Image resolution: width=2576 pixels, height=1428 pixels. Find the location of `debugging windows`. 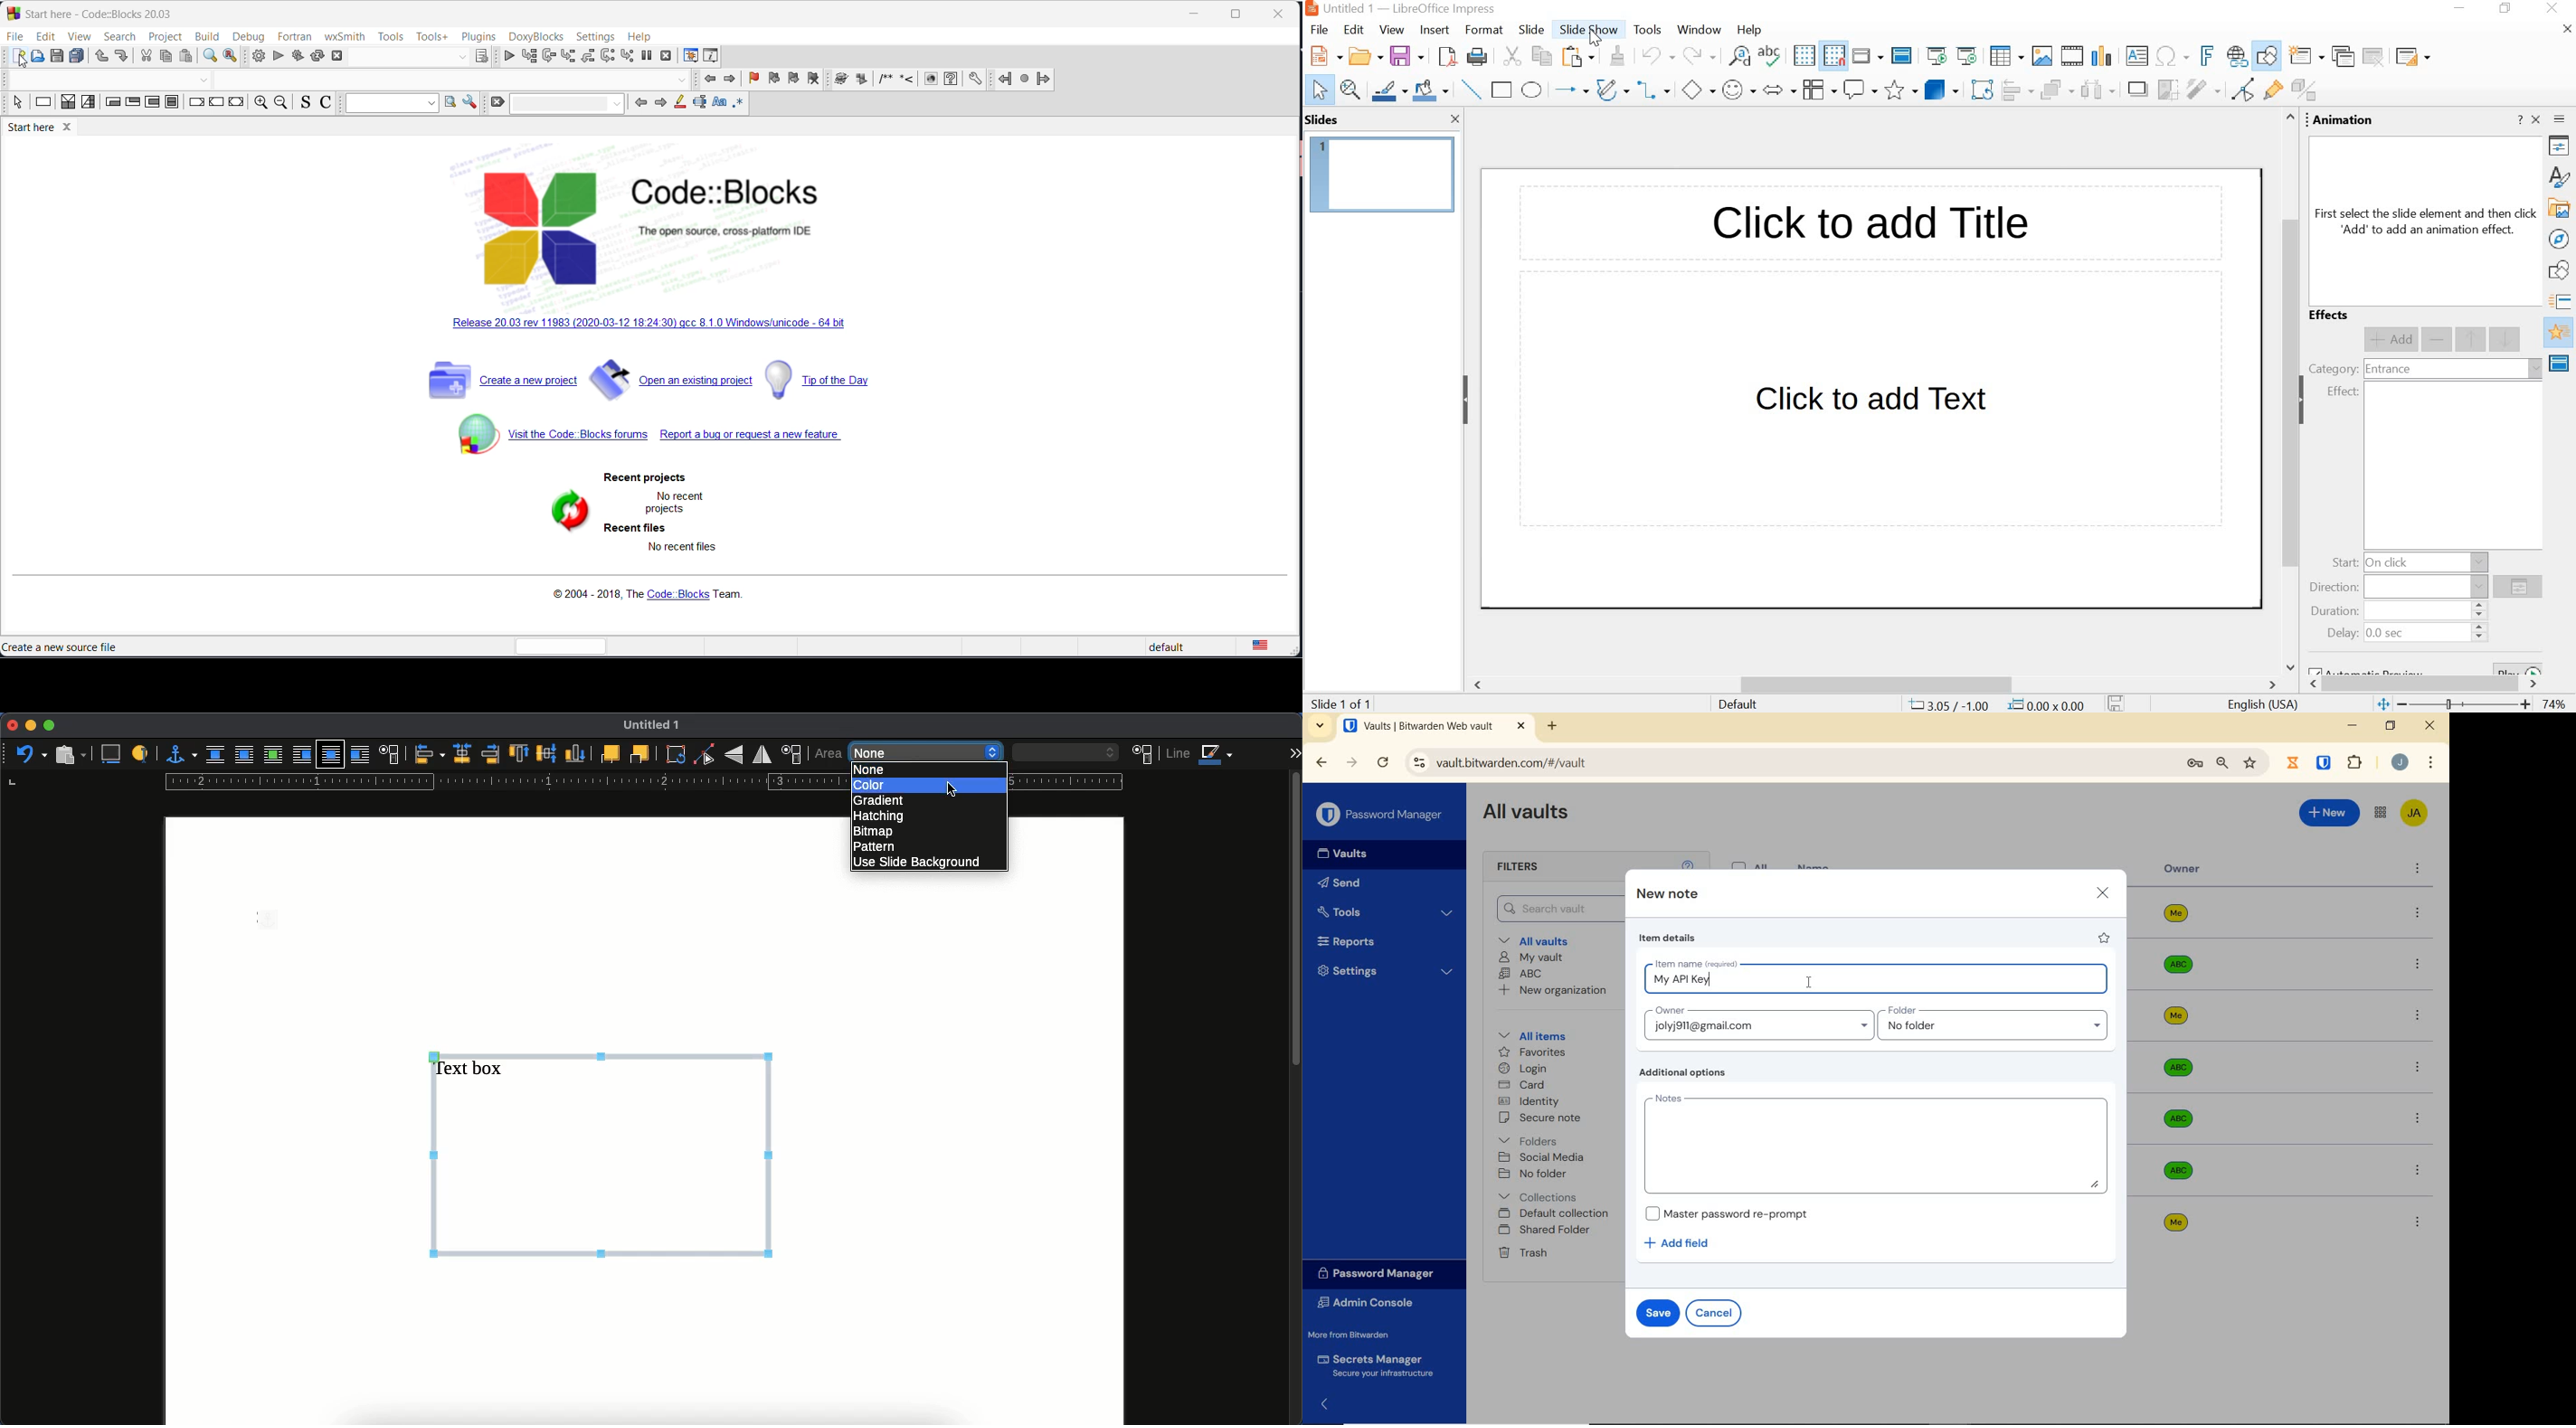

debugging windows is located at coordinates (689, 56).